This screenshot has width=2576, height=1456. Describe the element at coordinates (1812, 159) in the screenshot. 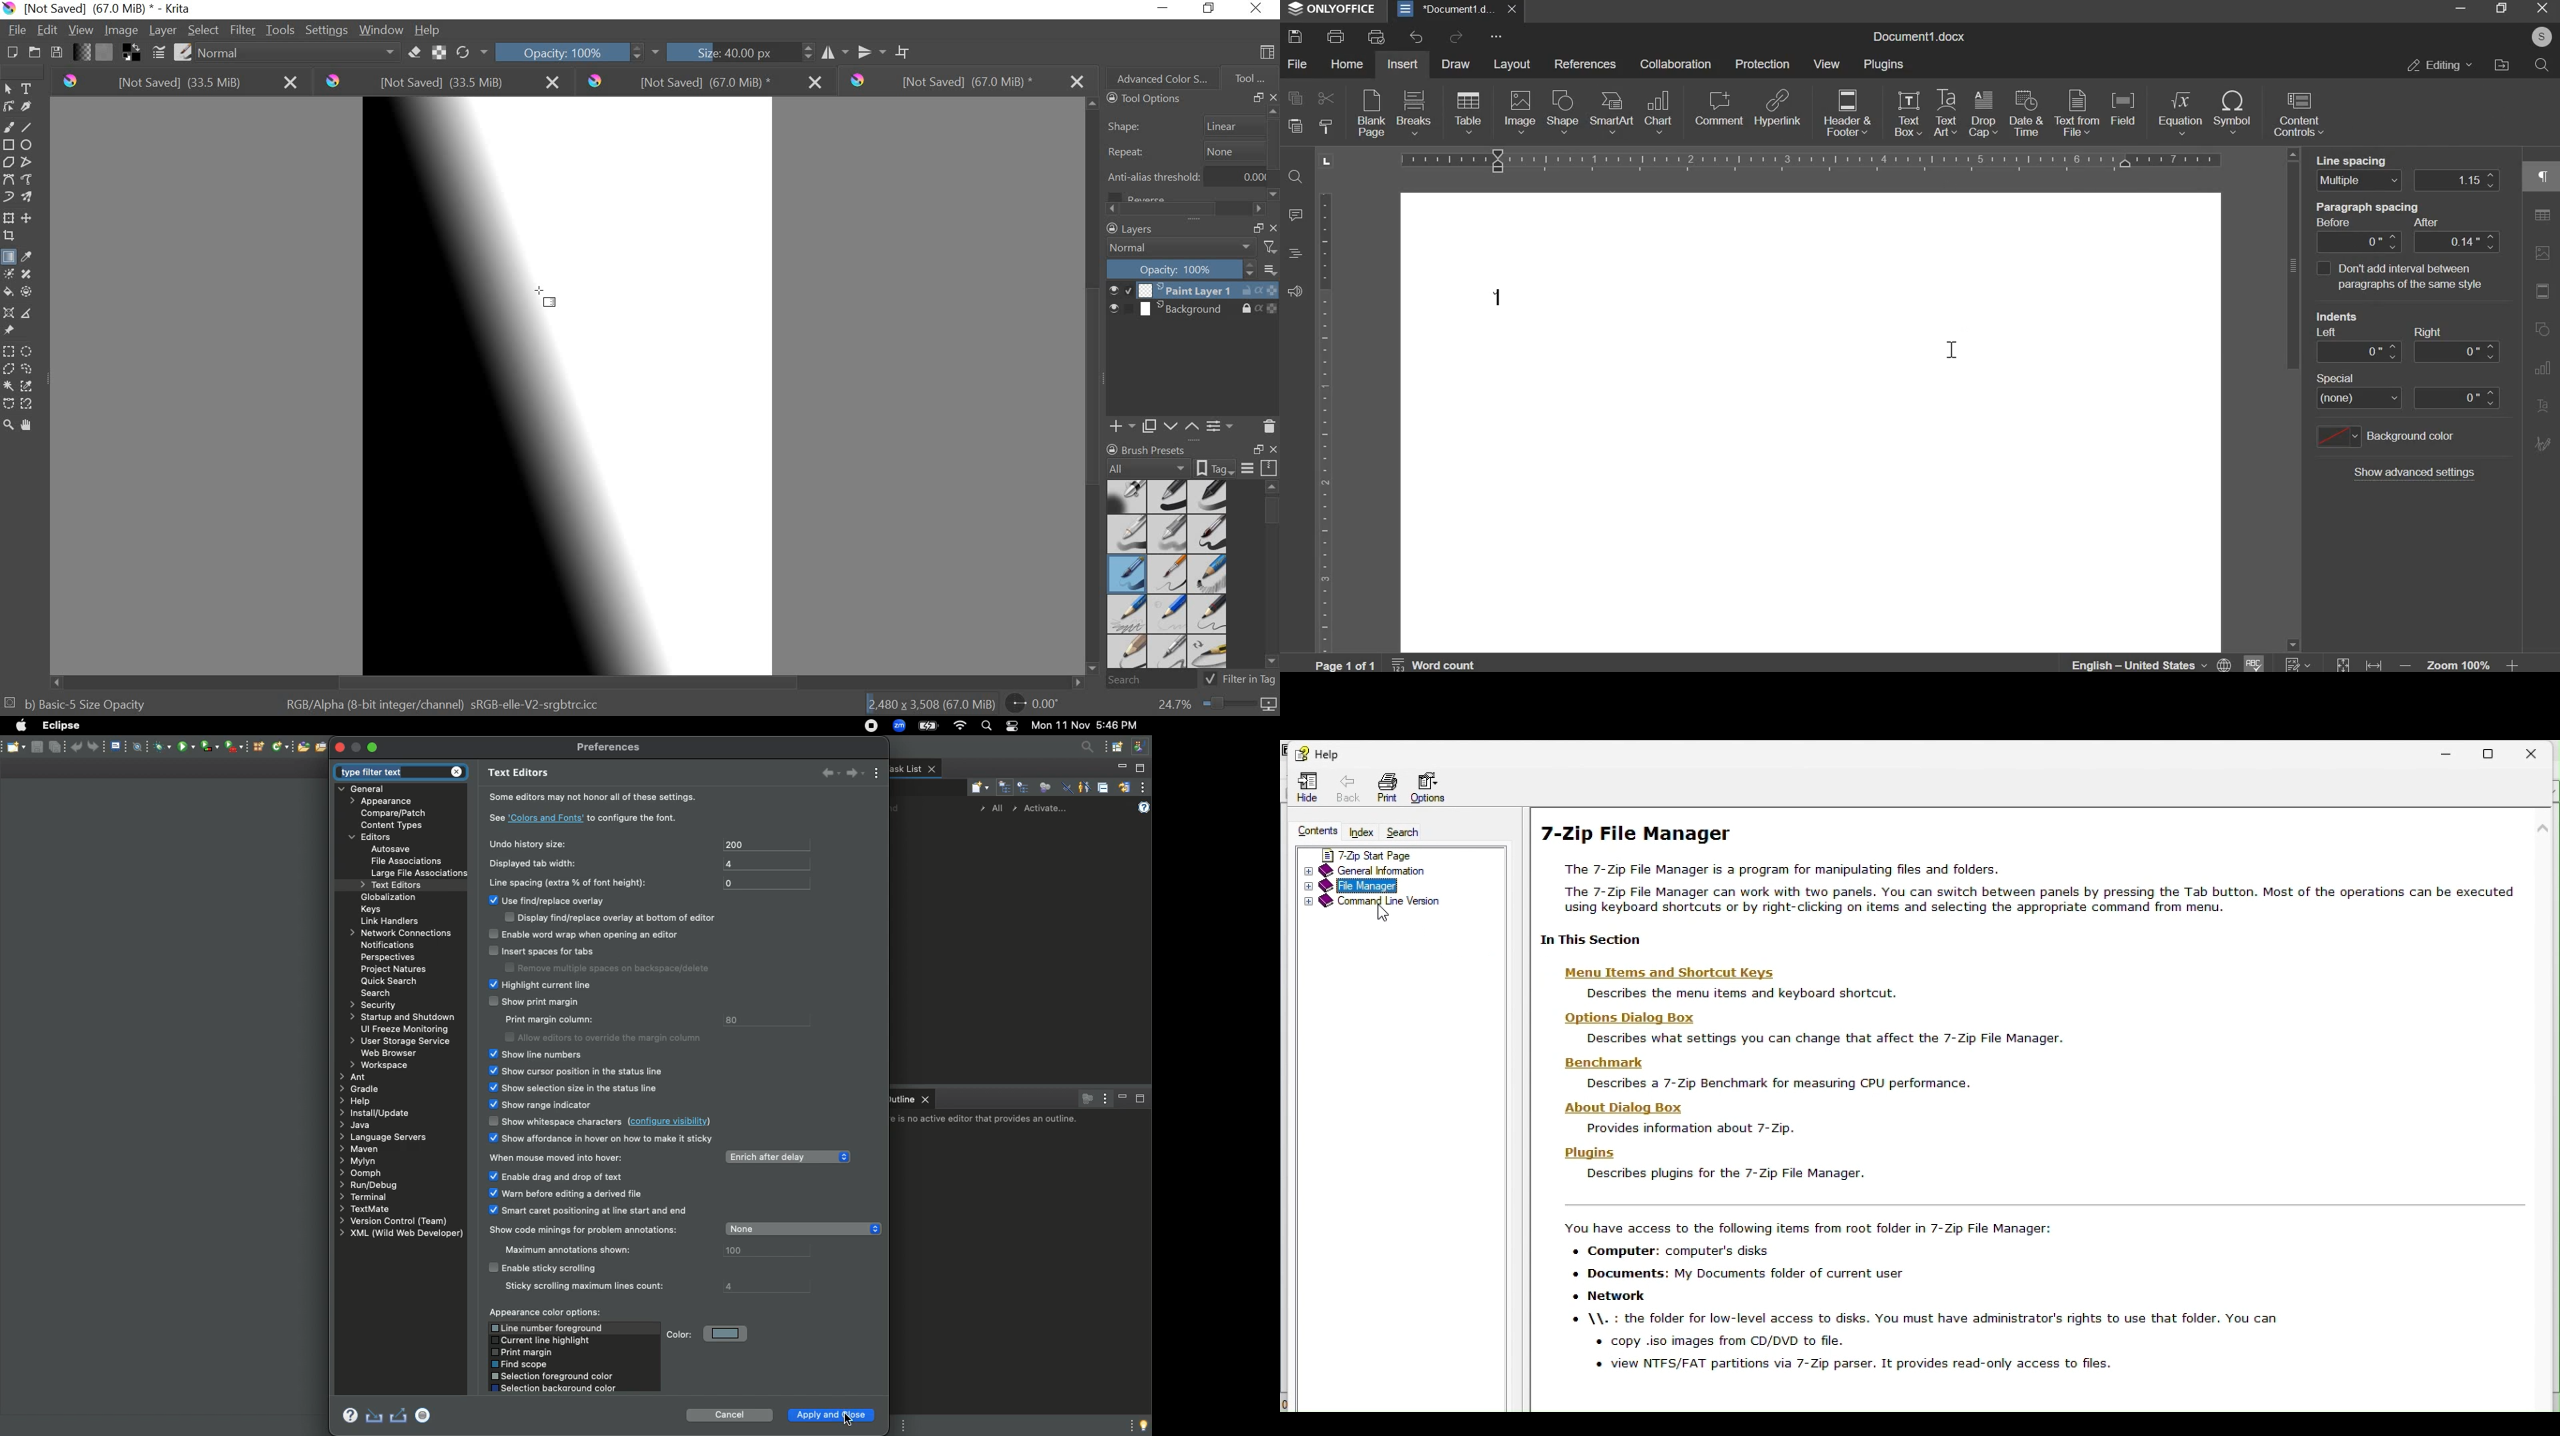

I see `horizontal scale` at that location.